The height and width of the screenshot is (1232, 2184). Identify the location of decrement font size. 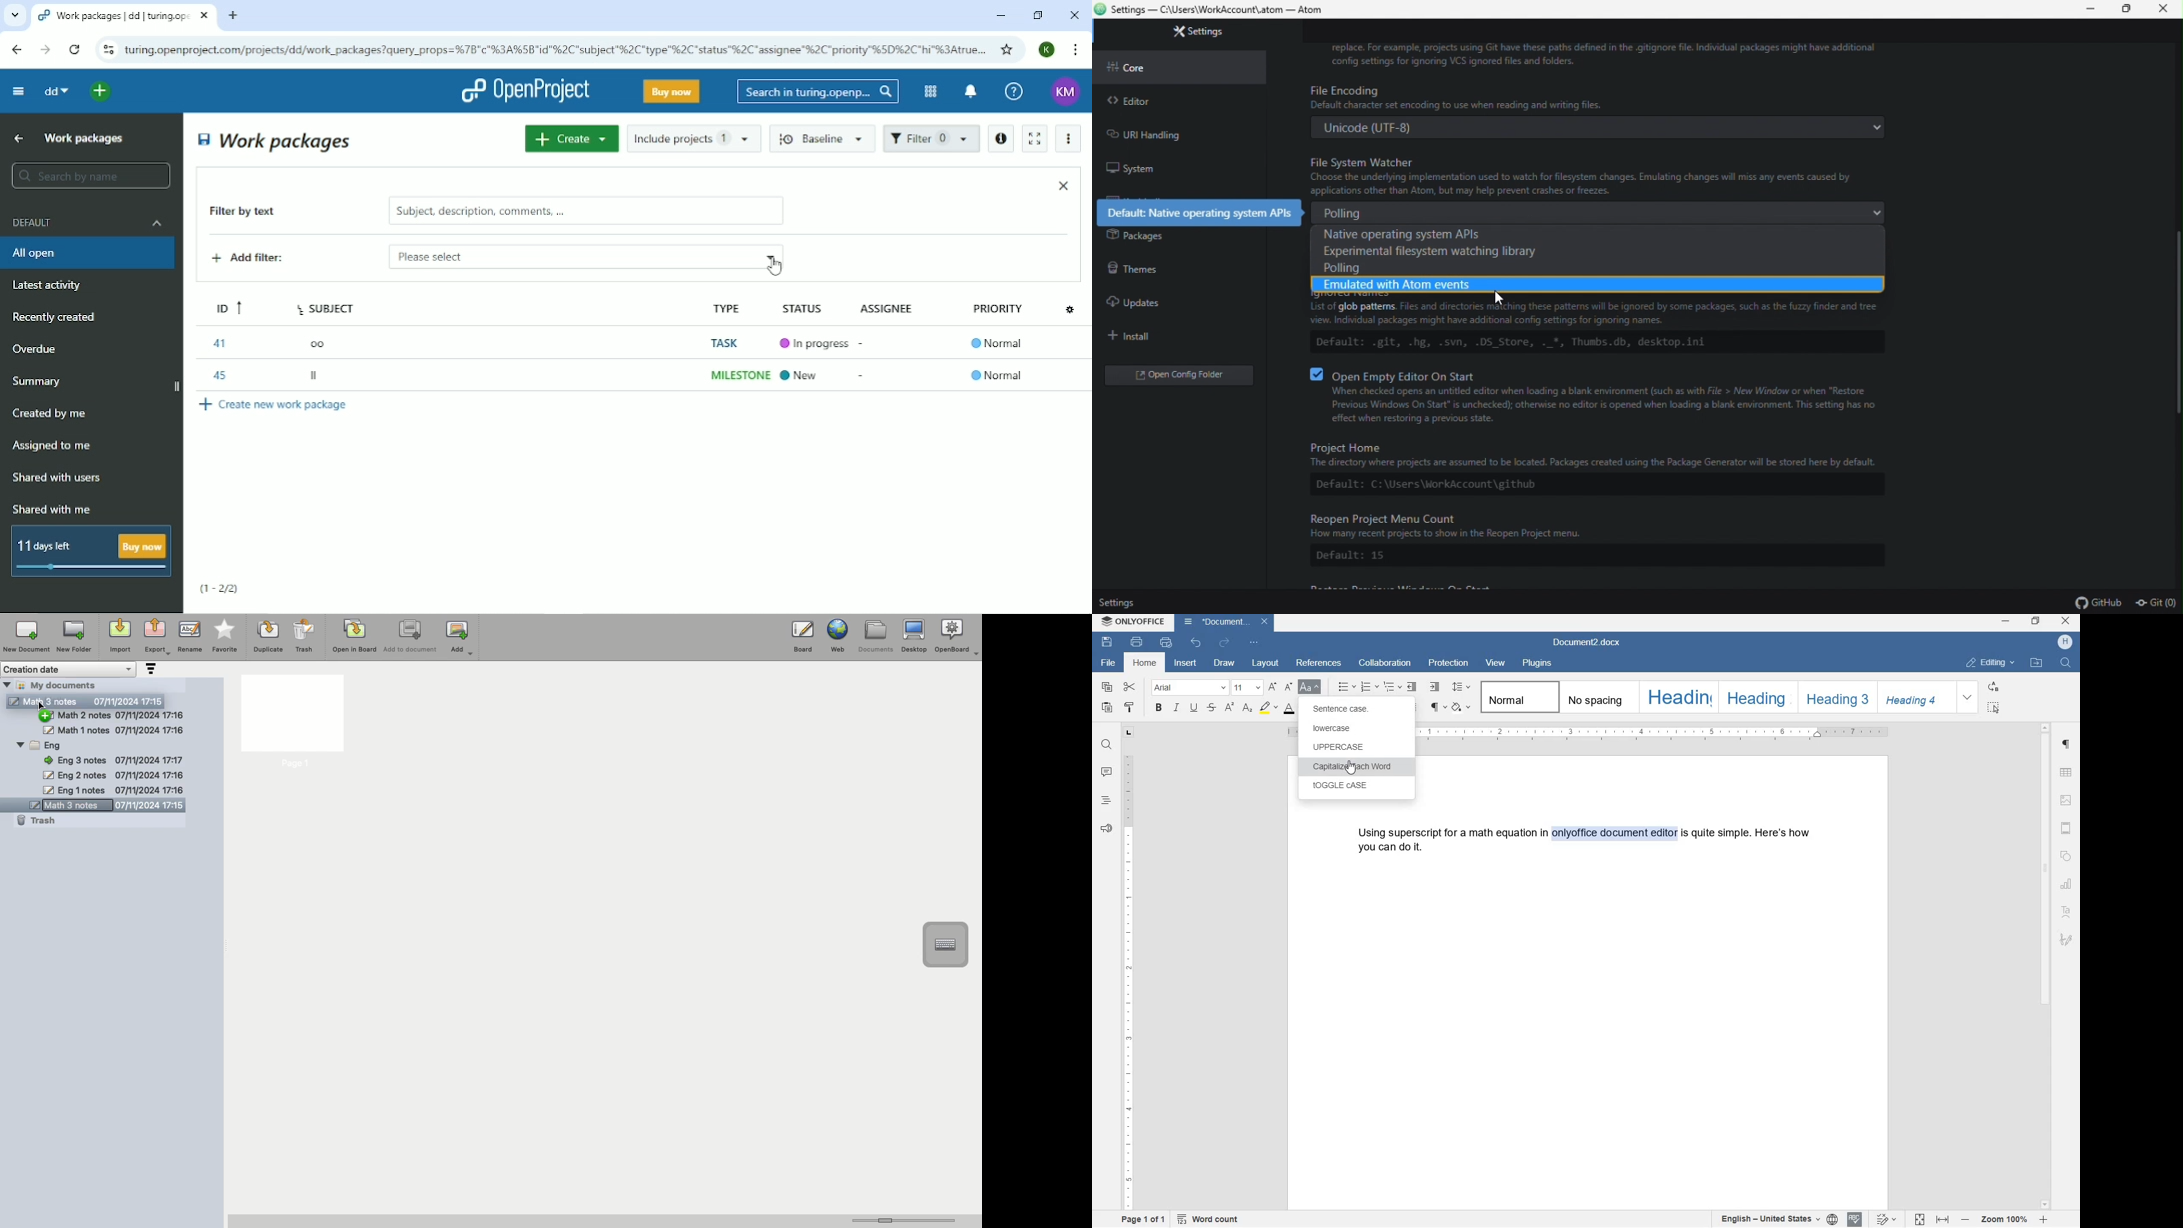
(1288, 686).